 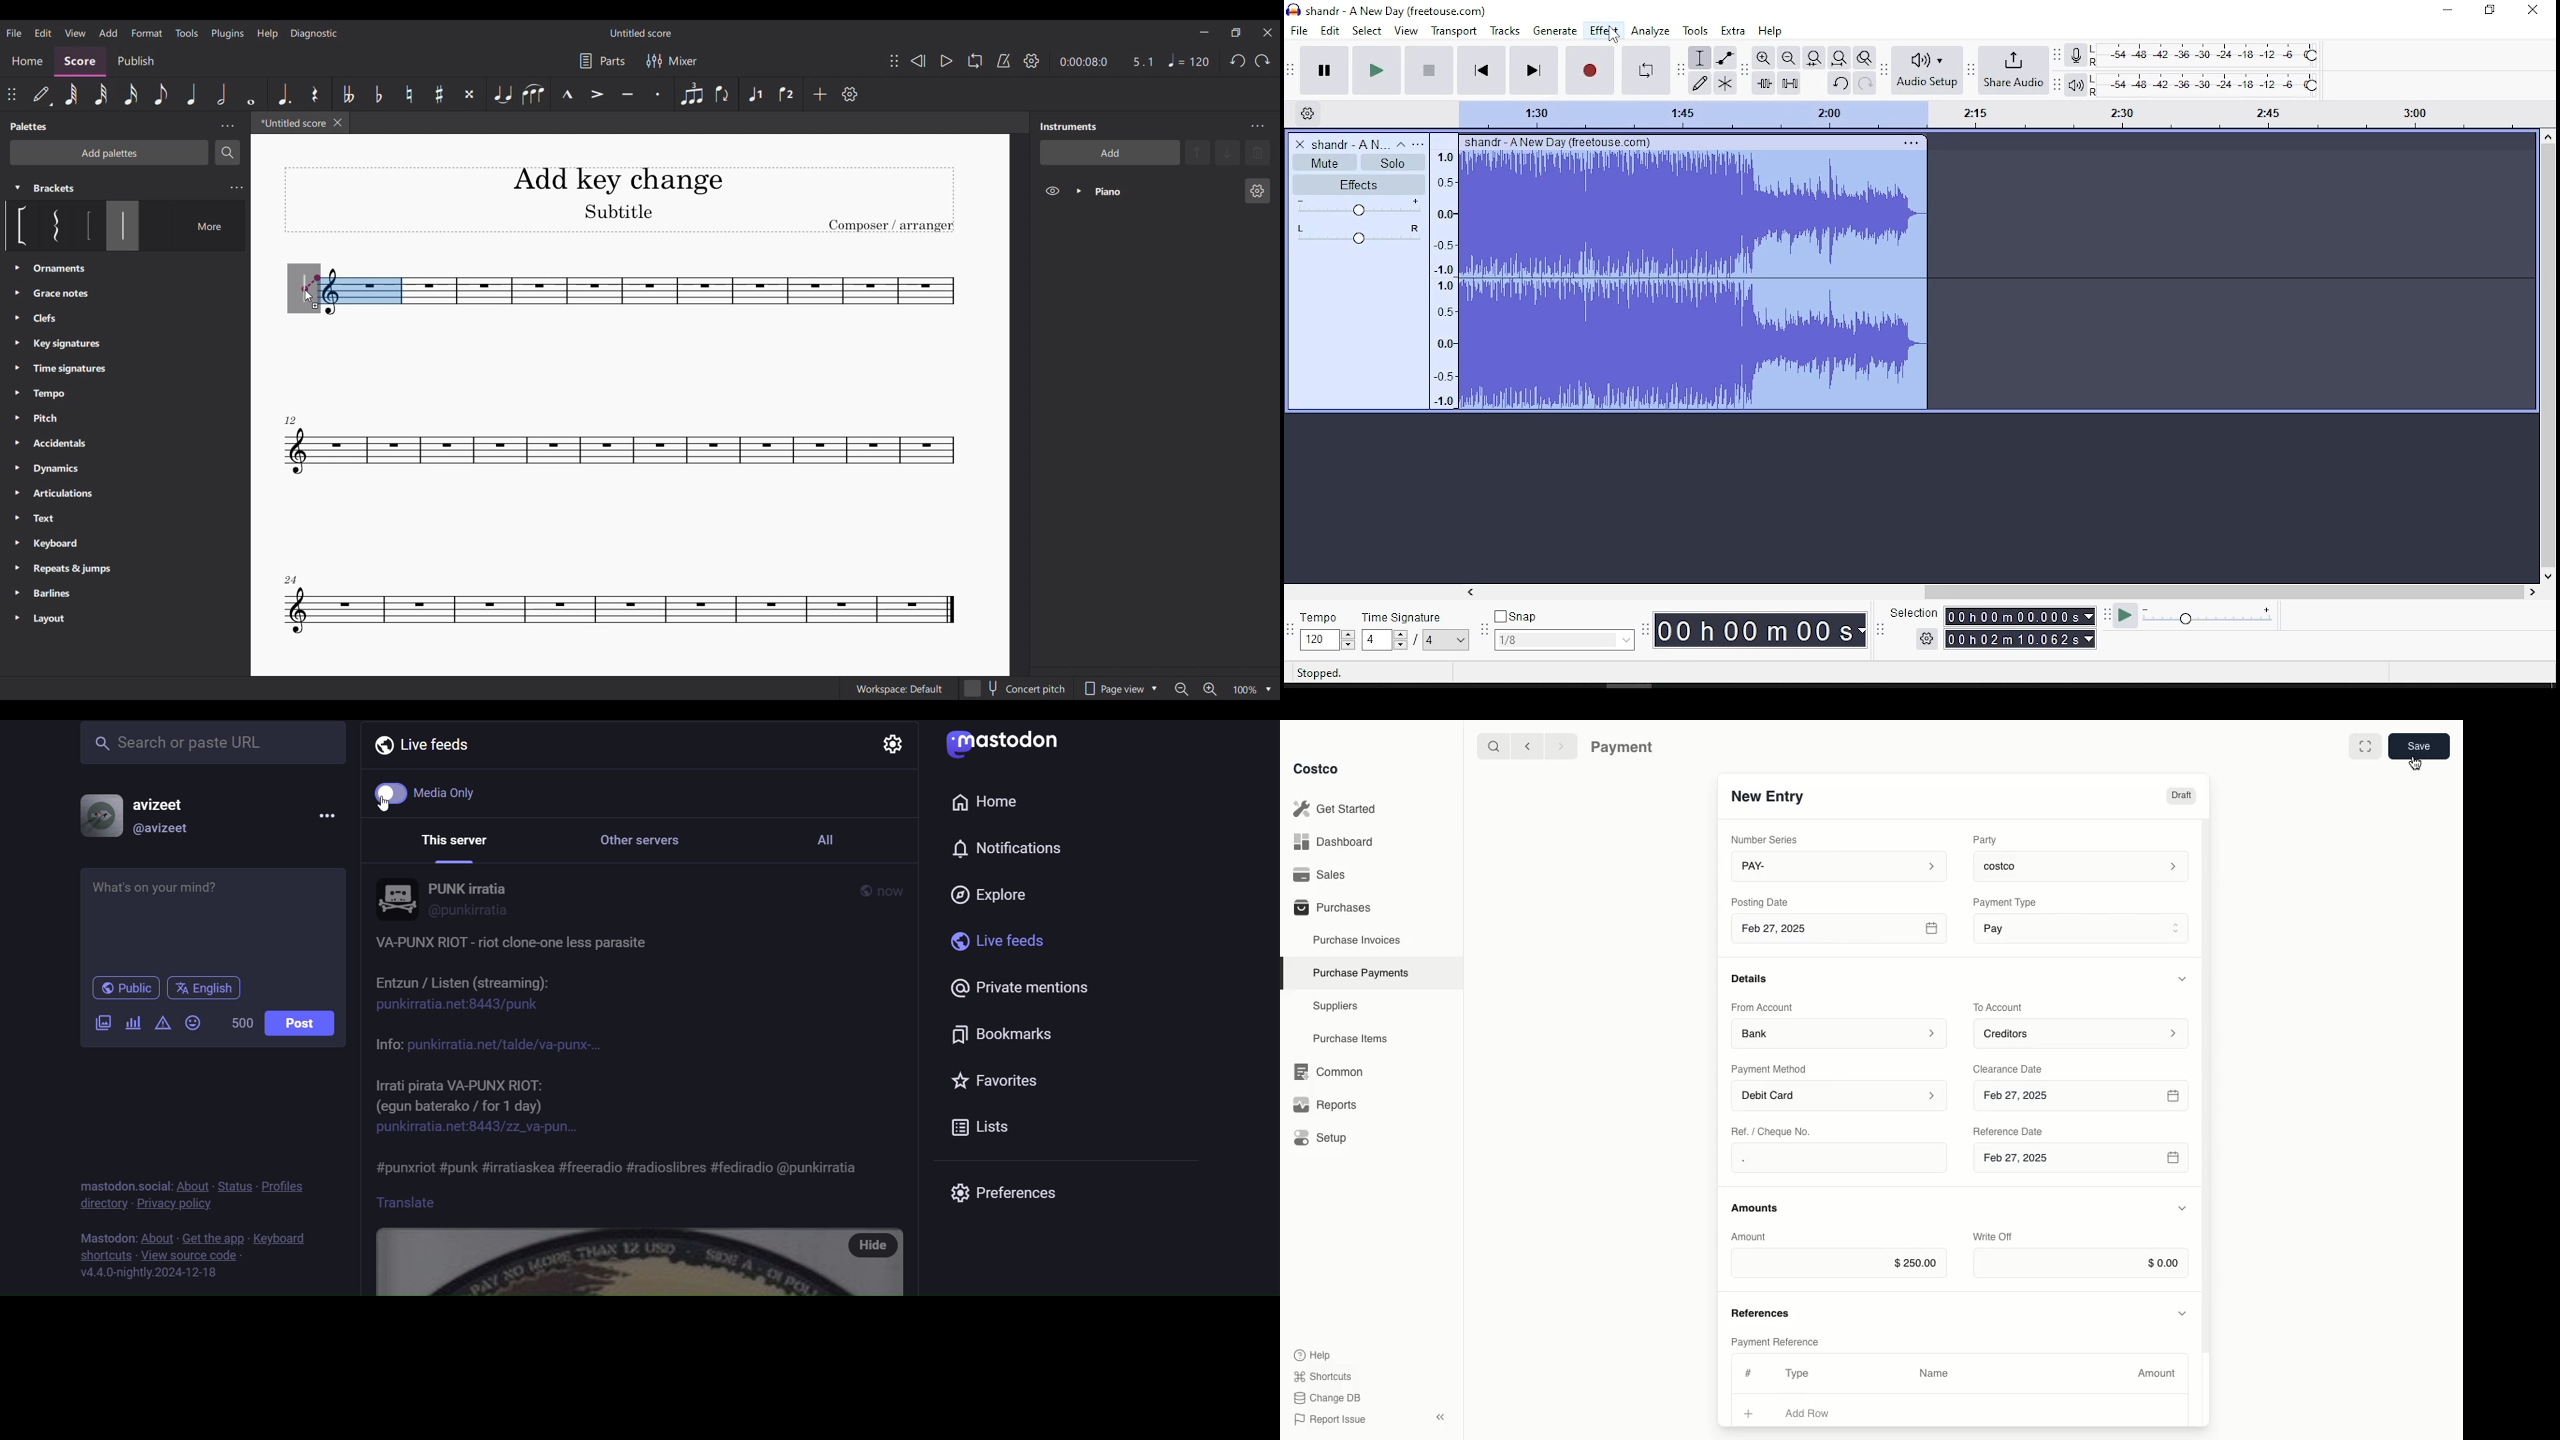 What do you see at coordinates (164, 1026) in the screenshot?
I see `content warning` at bounding box center [164, 1026].